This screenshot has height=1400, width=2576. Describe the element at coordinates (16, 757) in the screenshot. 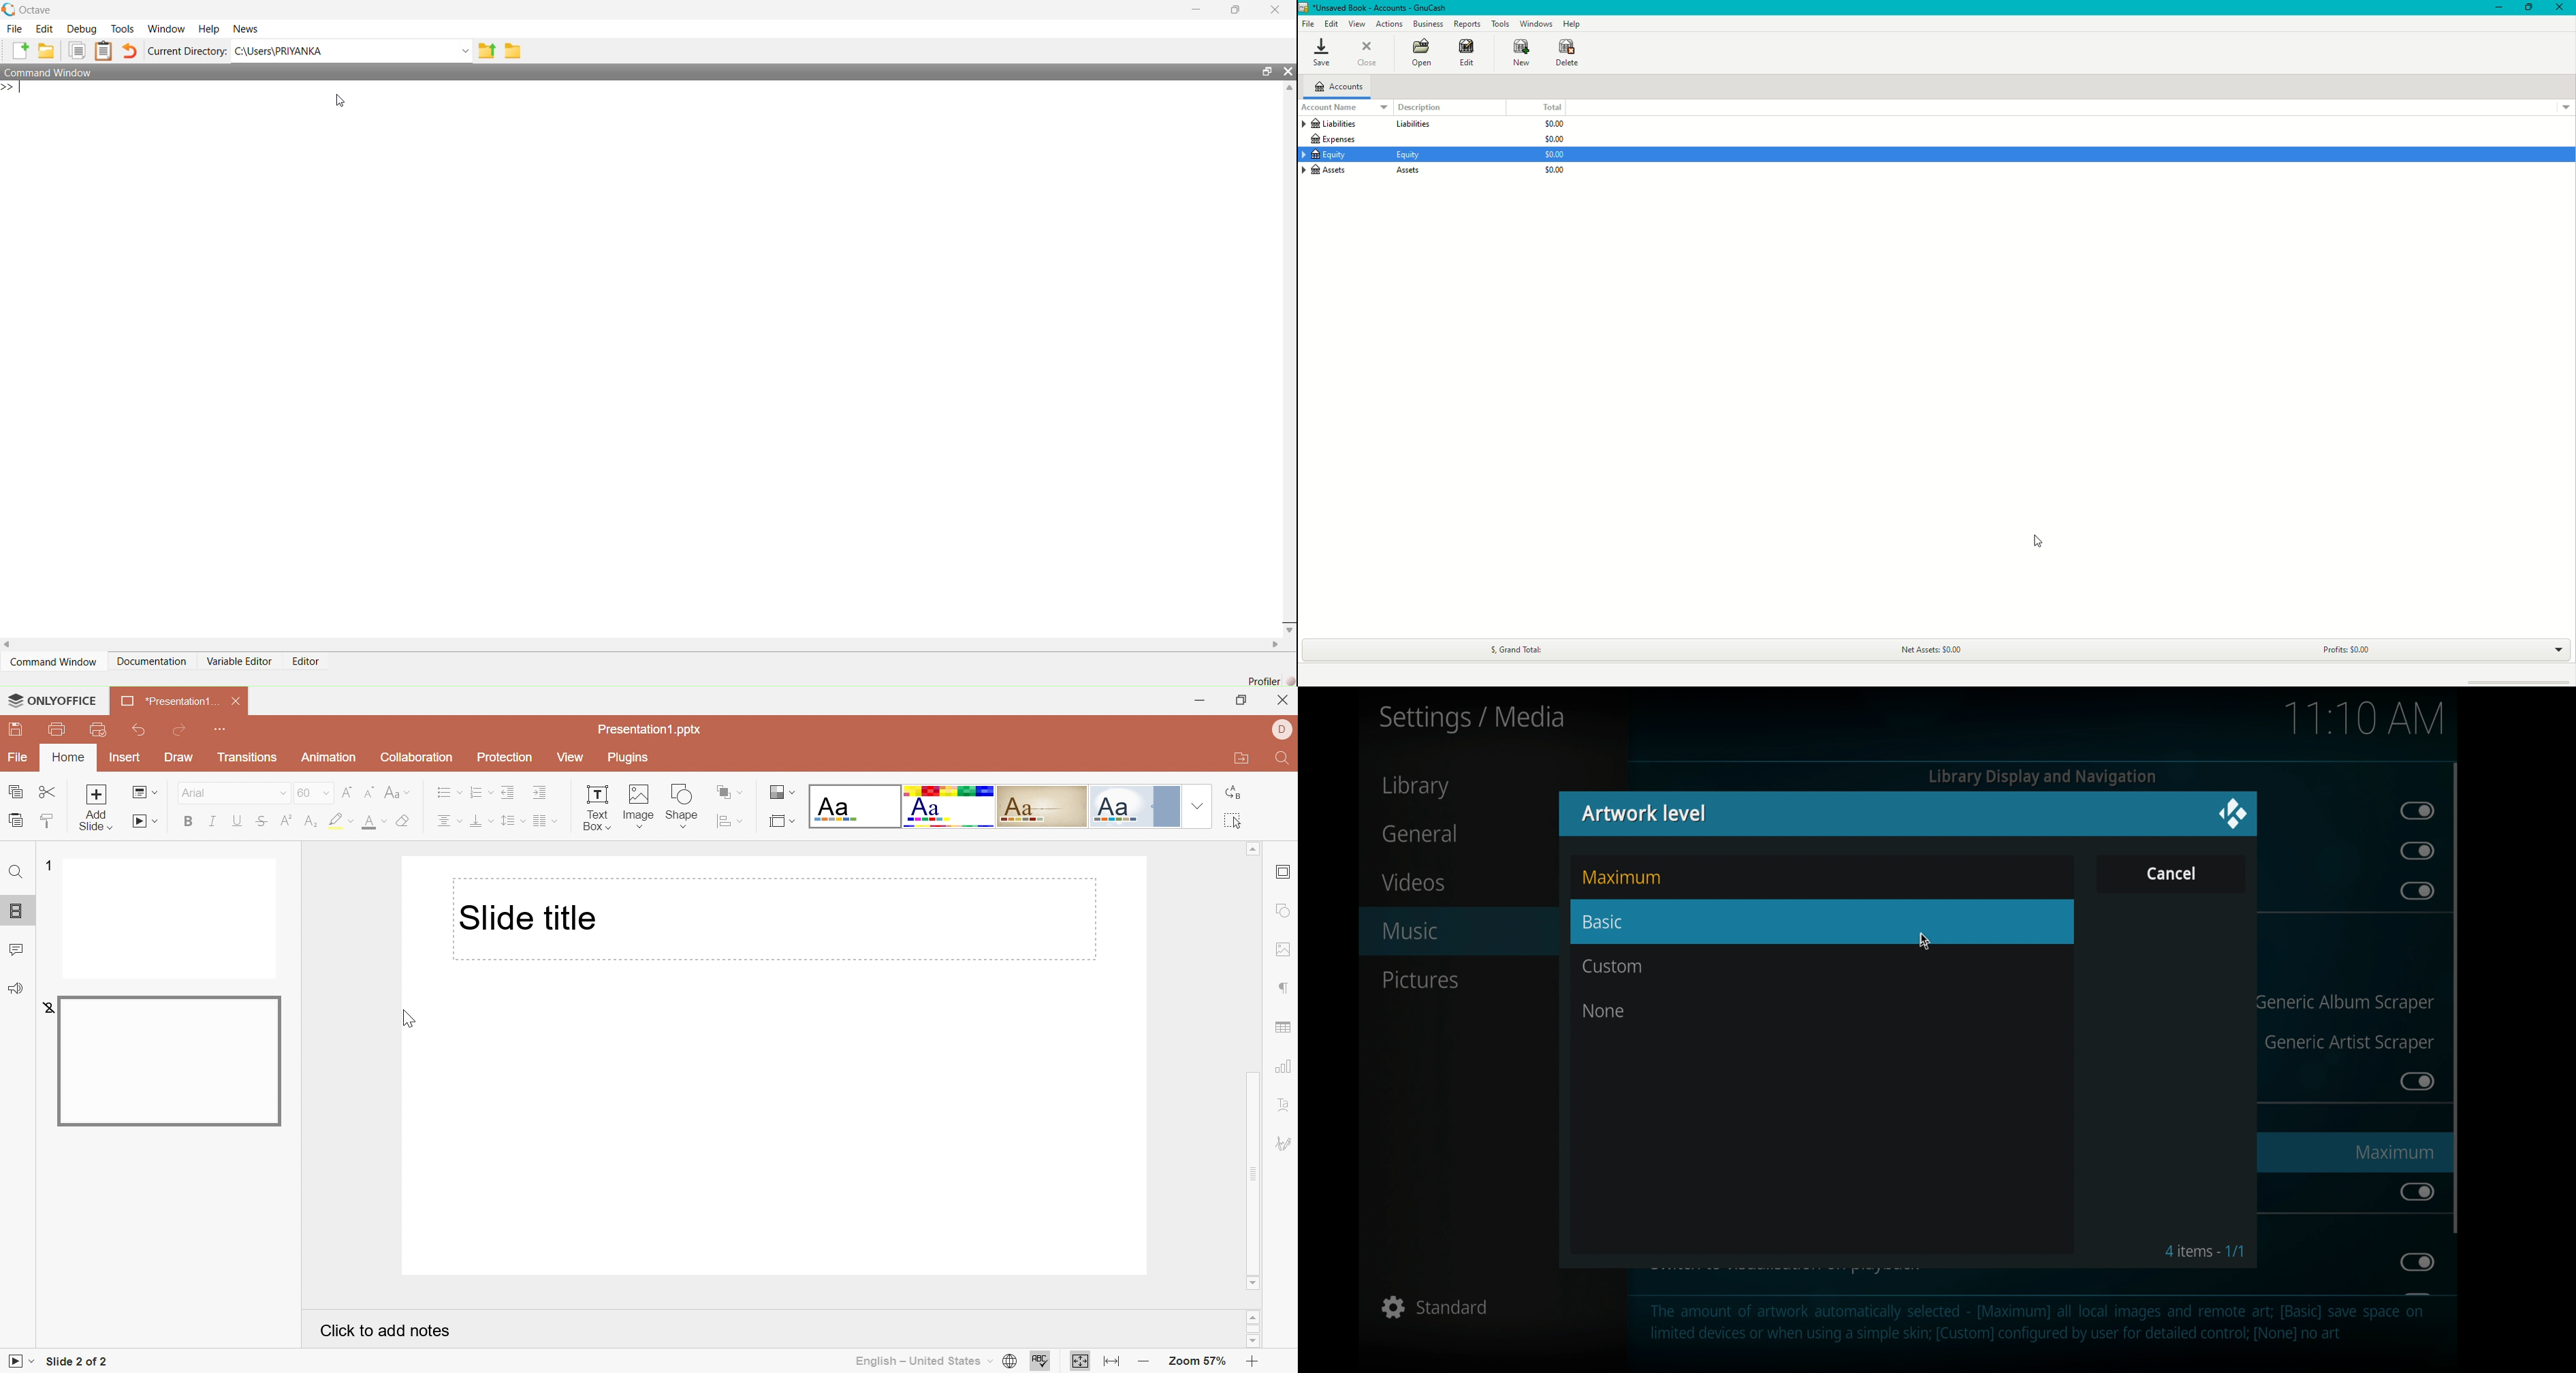

I see `File` at that location.